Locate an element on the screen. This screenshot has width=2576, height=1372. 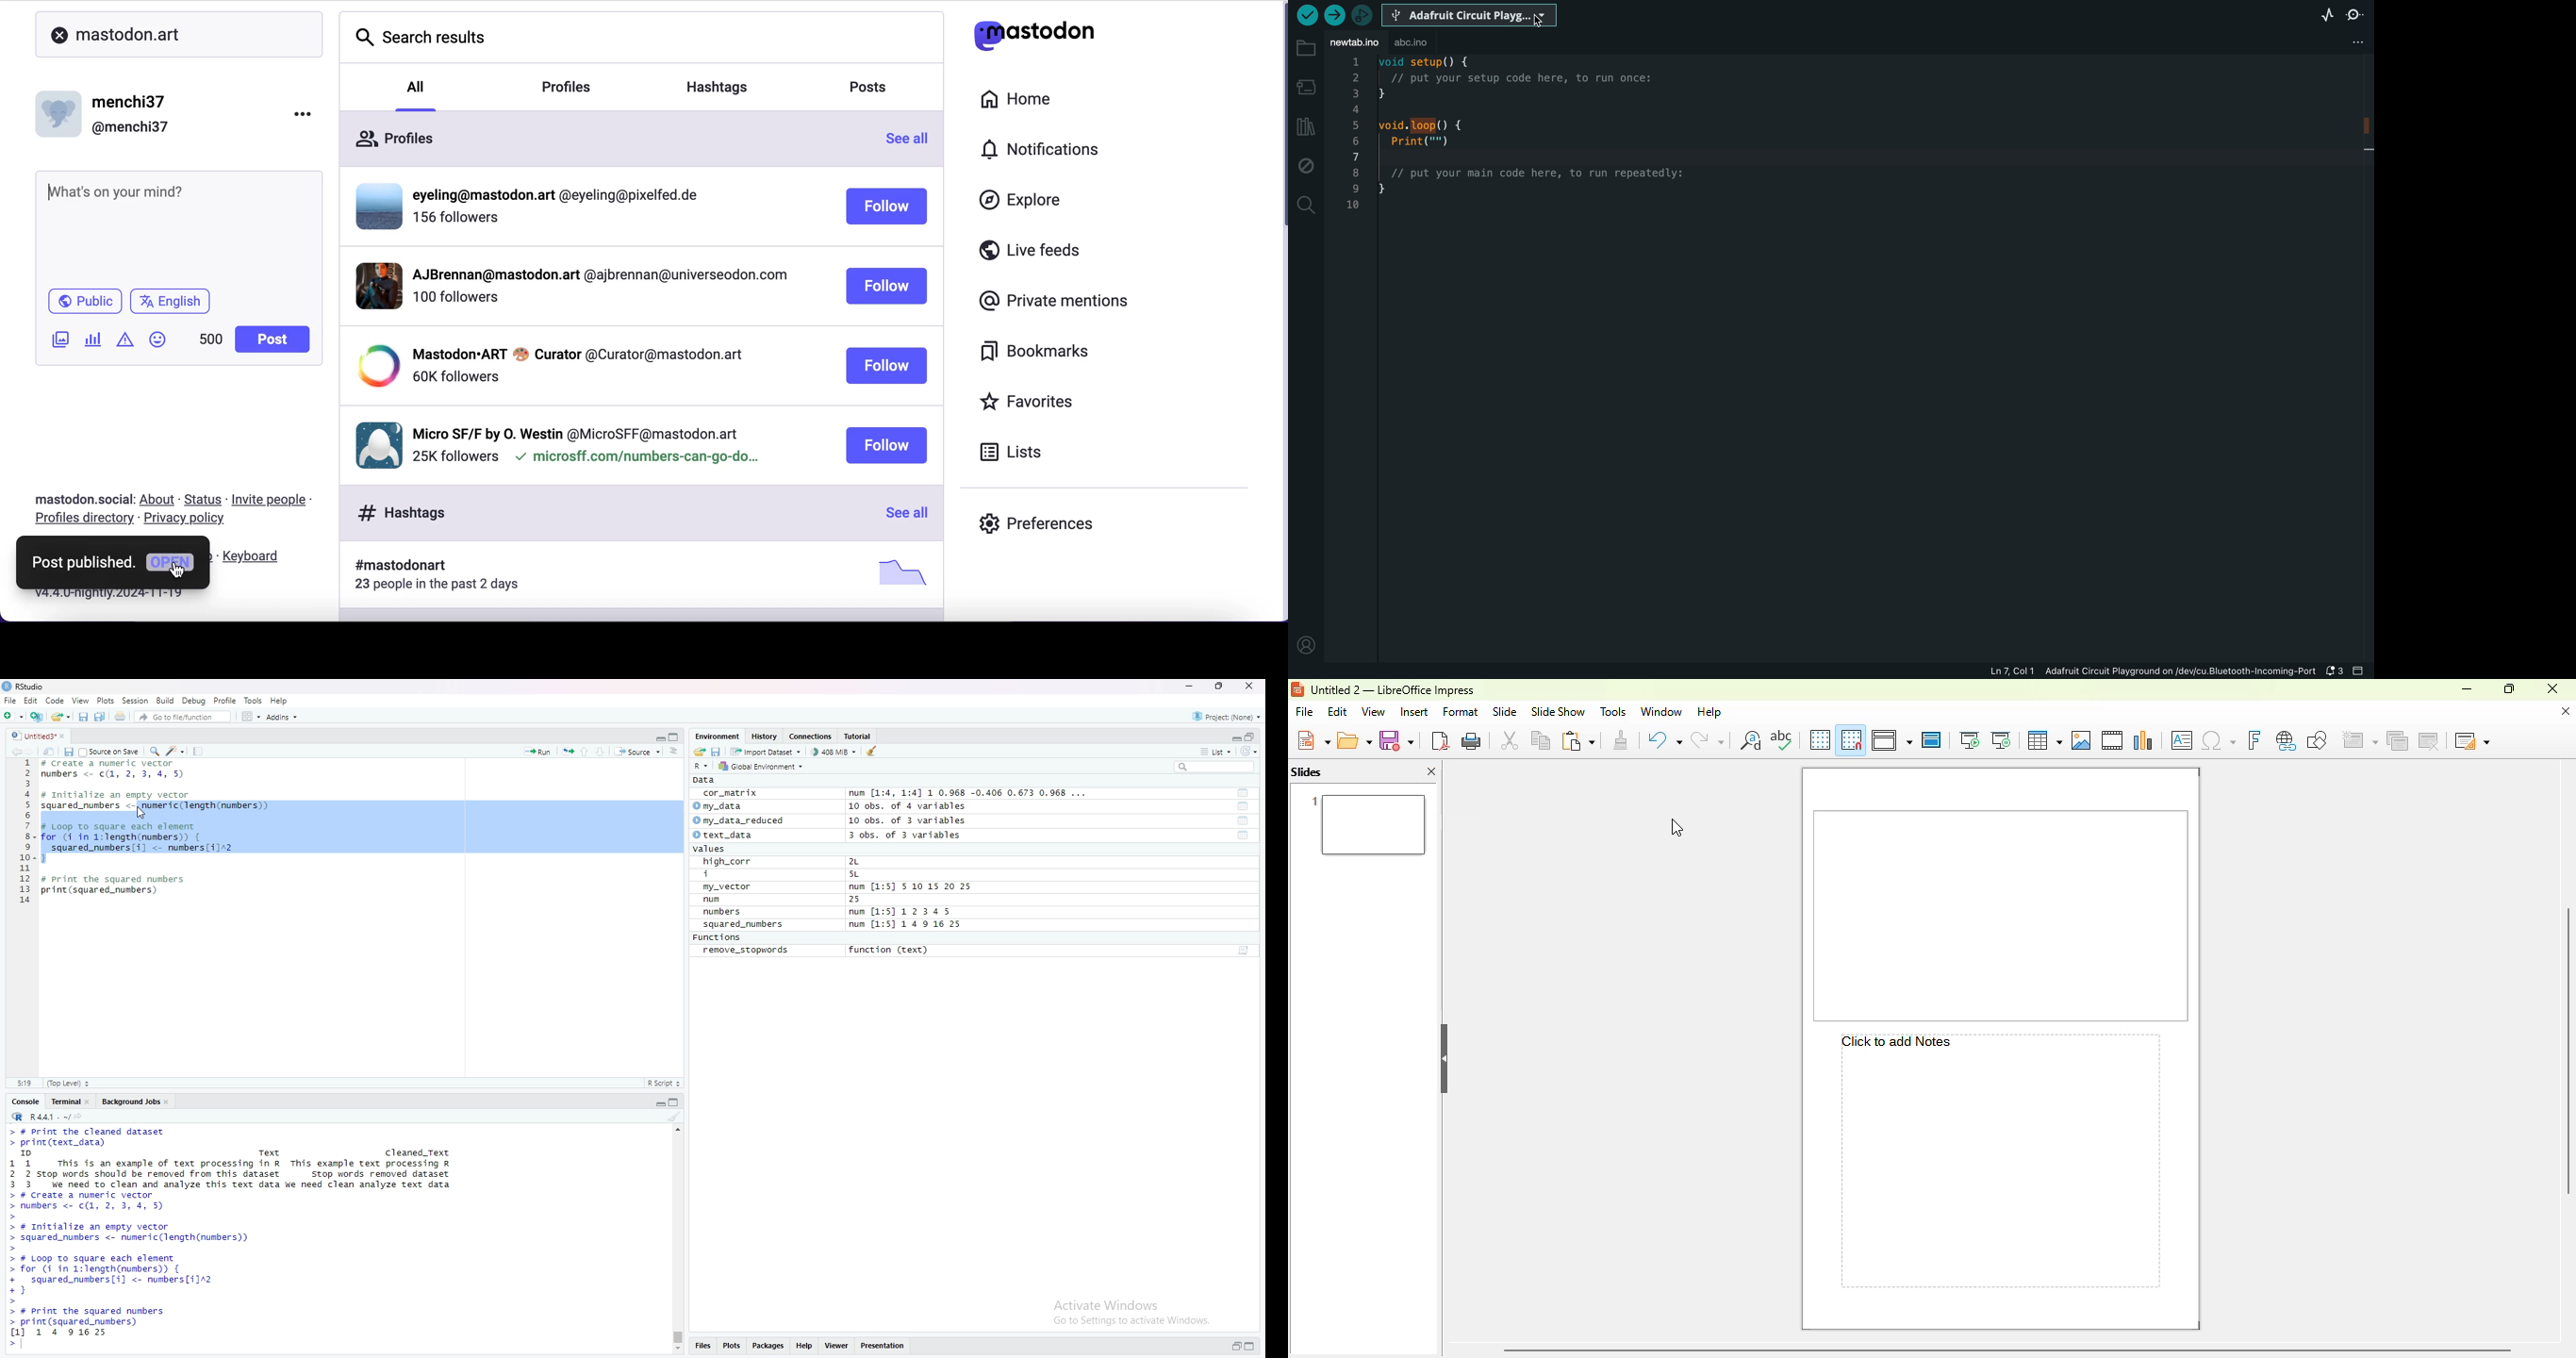
lists is located at coordinates (1016, 453).